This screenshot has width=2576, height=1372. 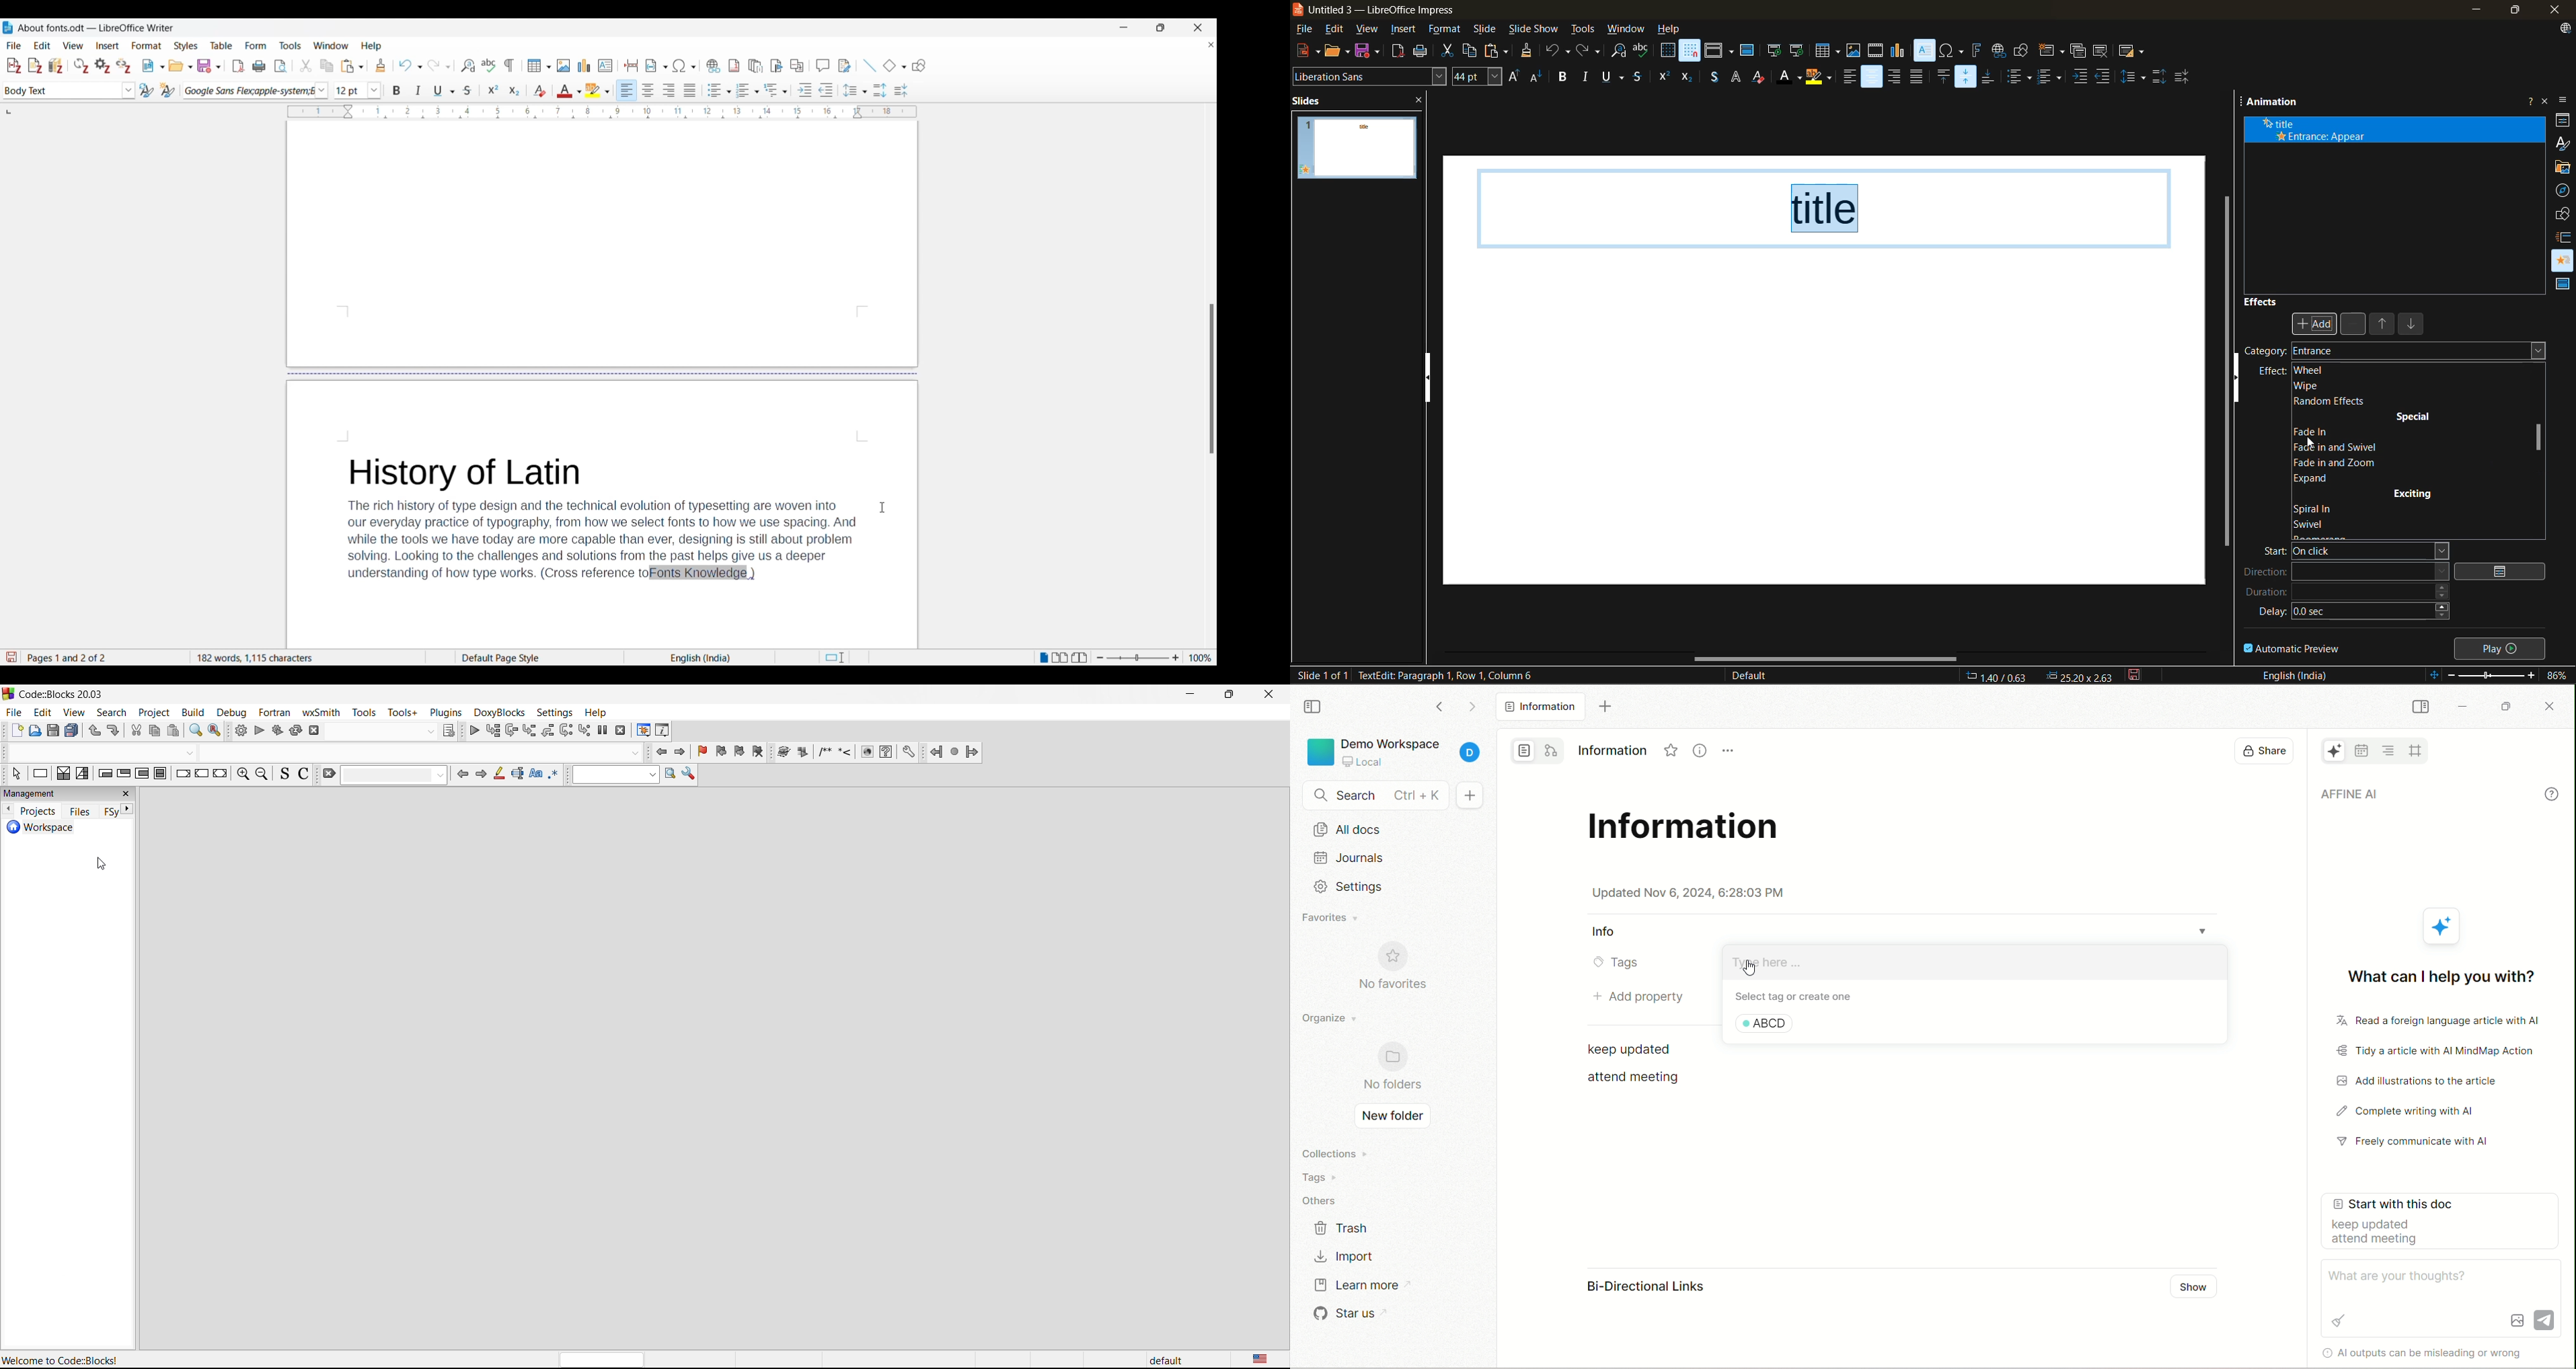 What do you see at coordinates (1162, 1360) in the screenshot?
I see `default` at bounding box center [1162, 1360].